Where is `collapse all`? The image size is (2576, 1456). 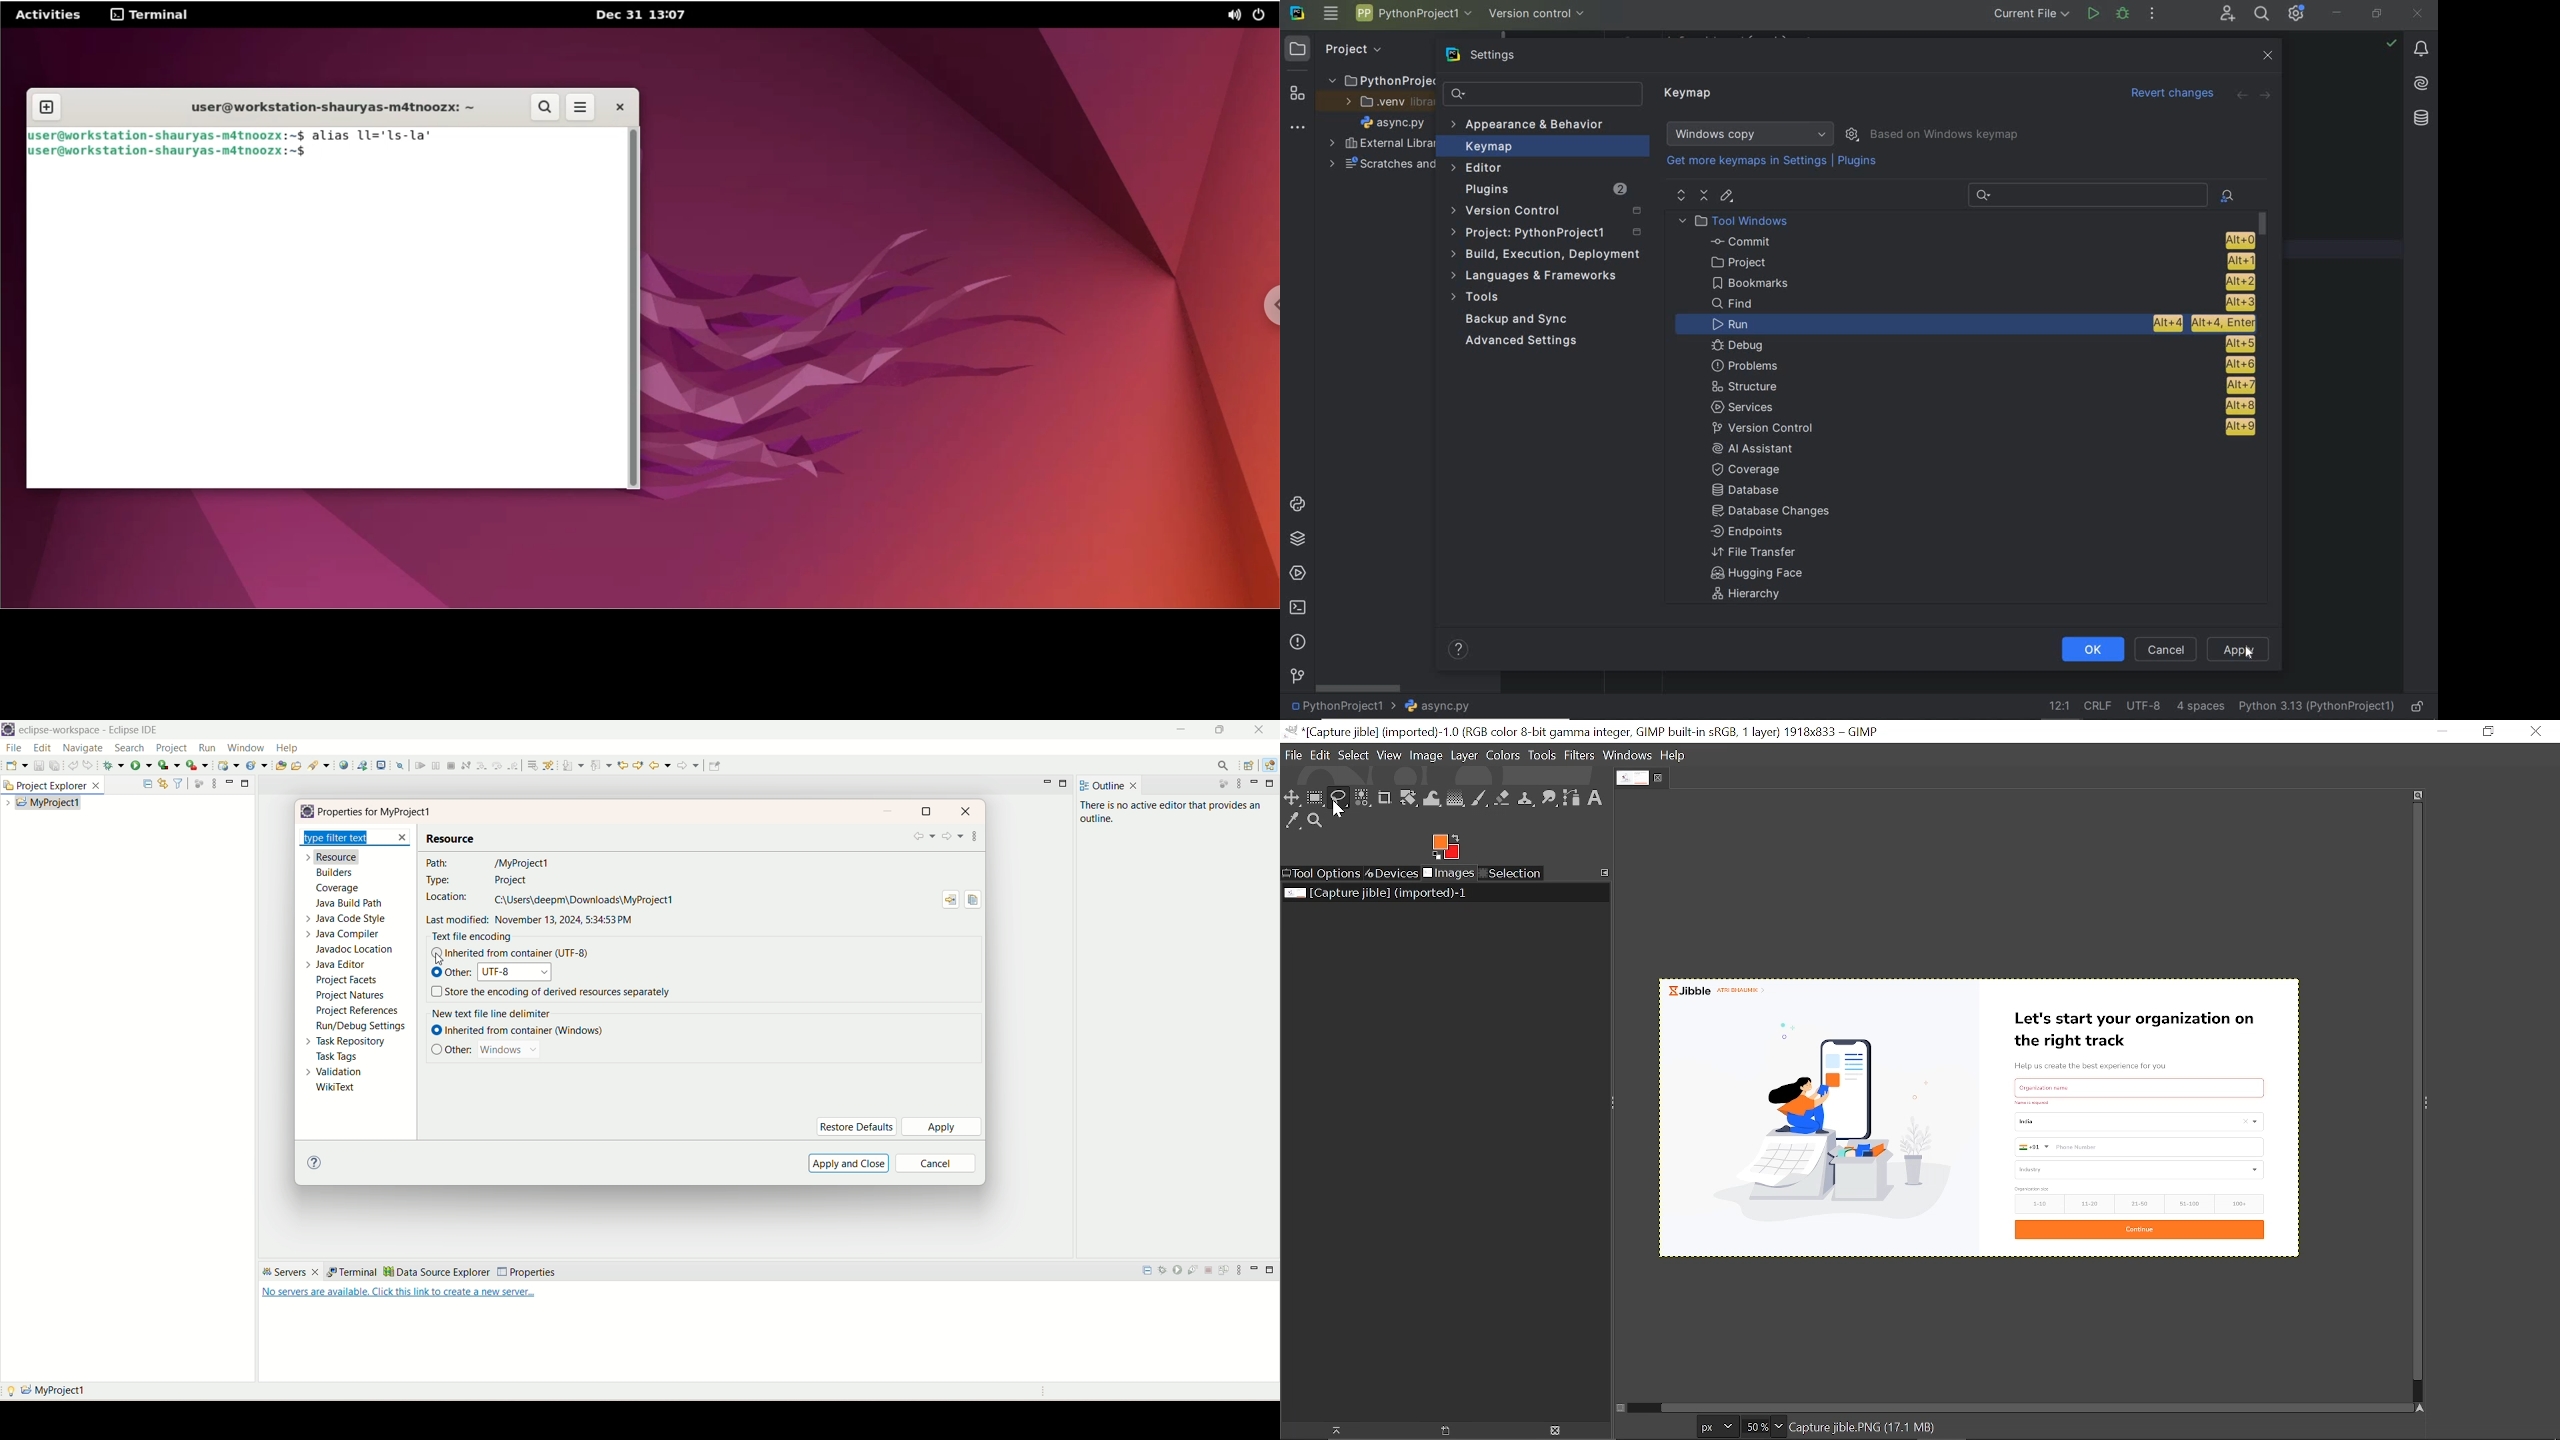
collapse all is located at coordinates (1147, 1274).